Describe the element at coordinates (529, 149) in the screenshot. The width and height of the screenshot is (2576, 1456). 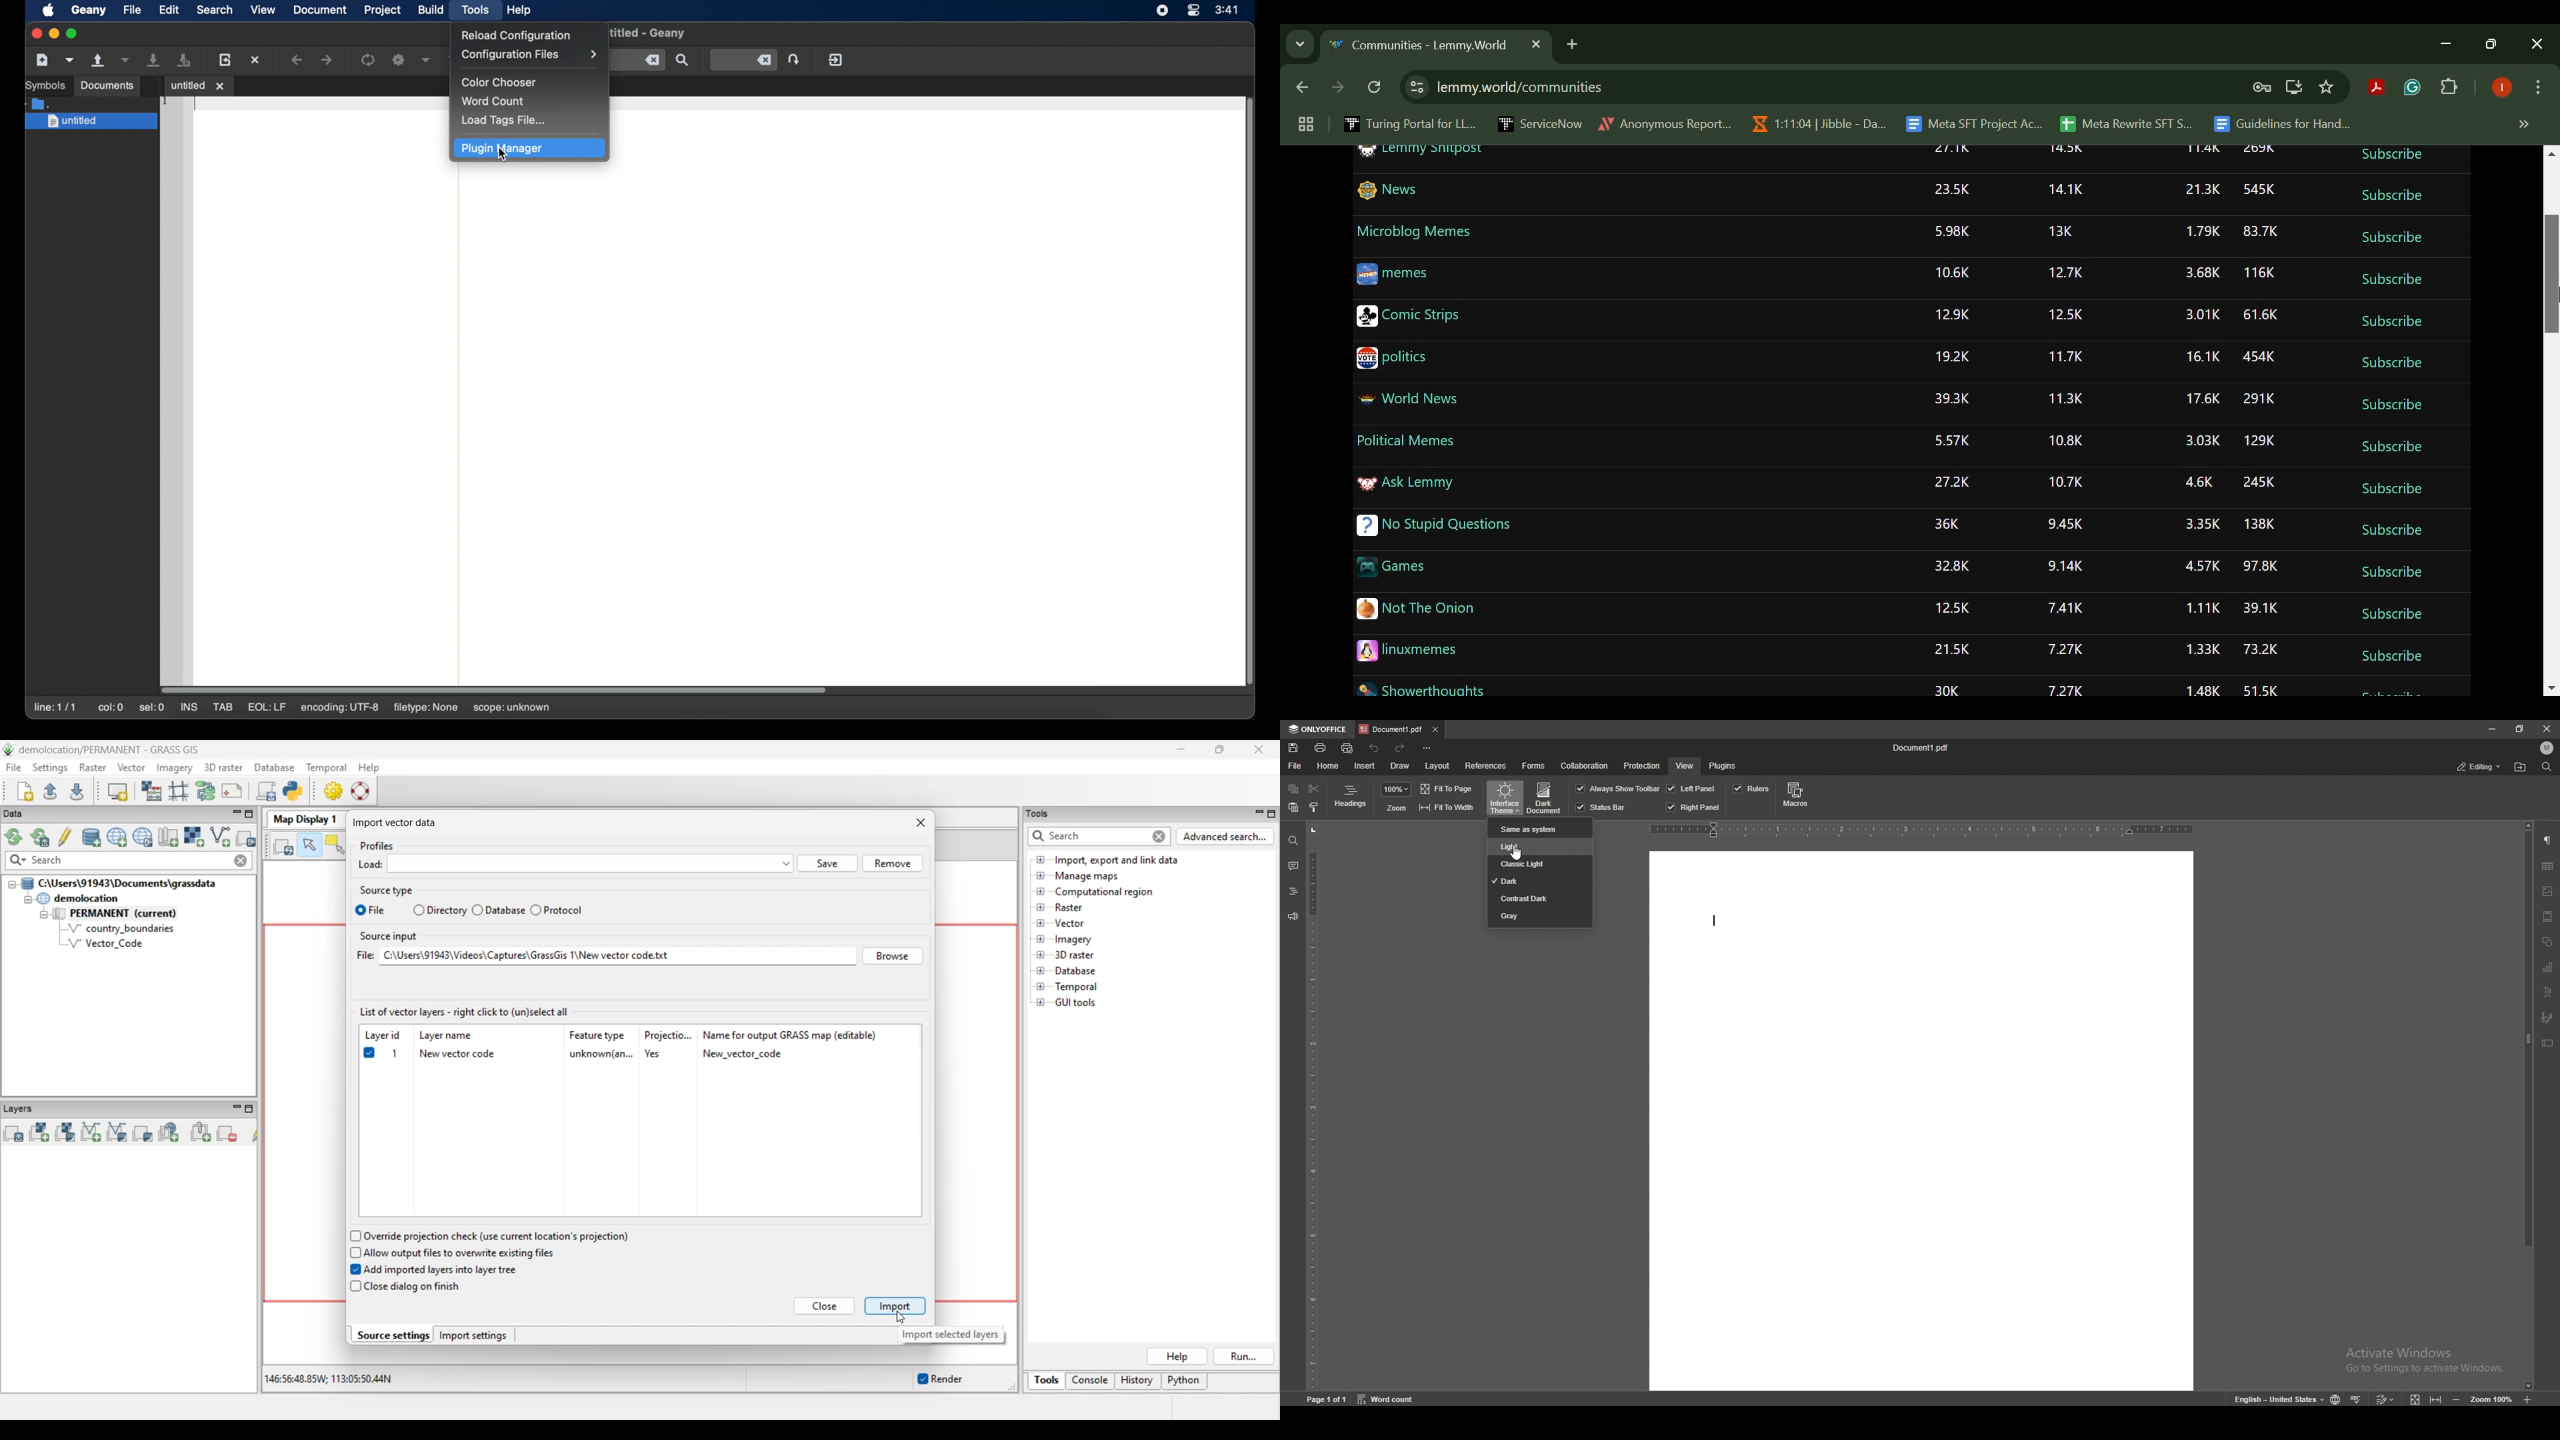
I see `plugin manager` at that location.